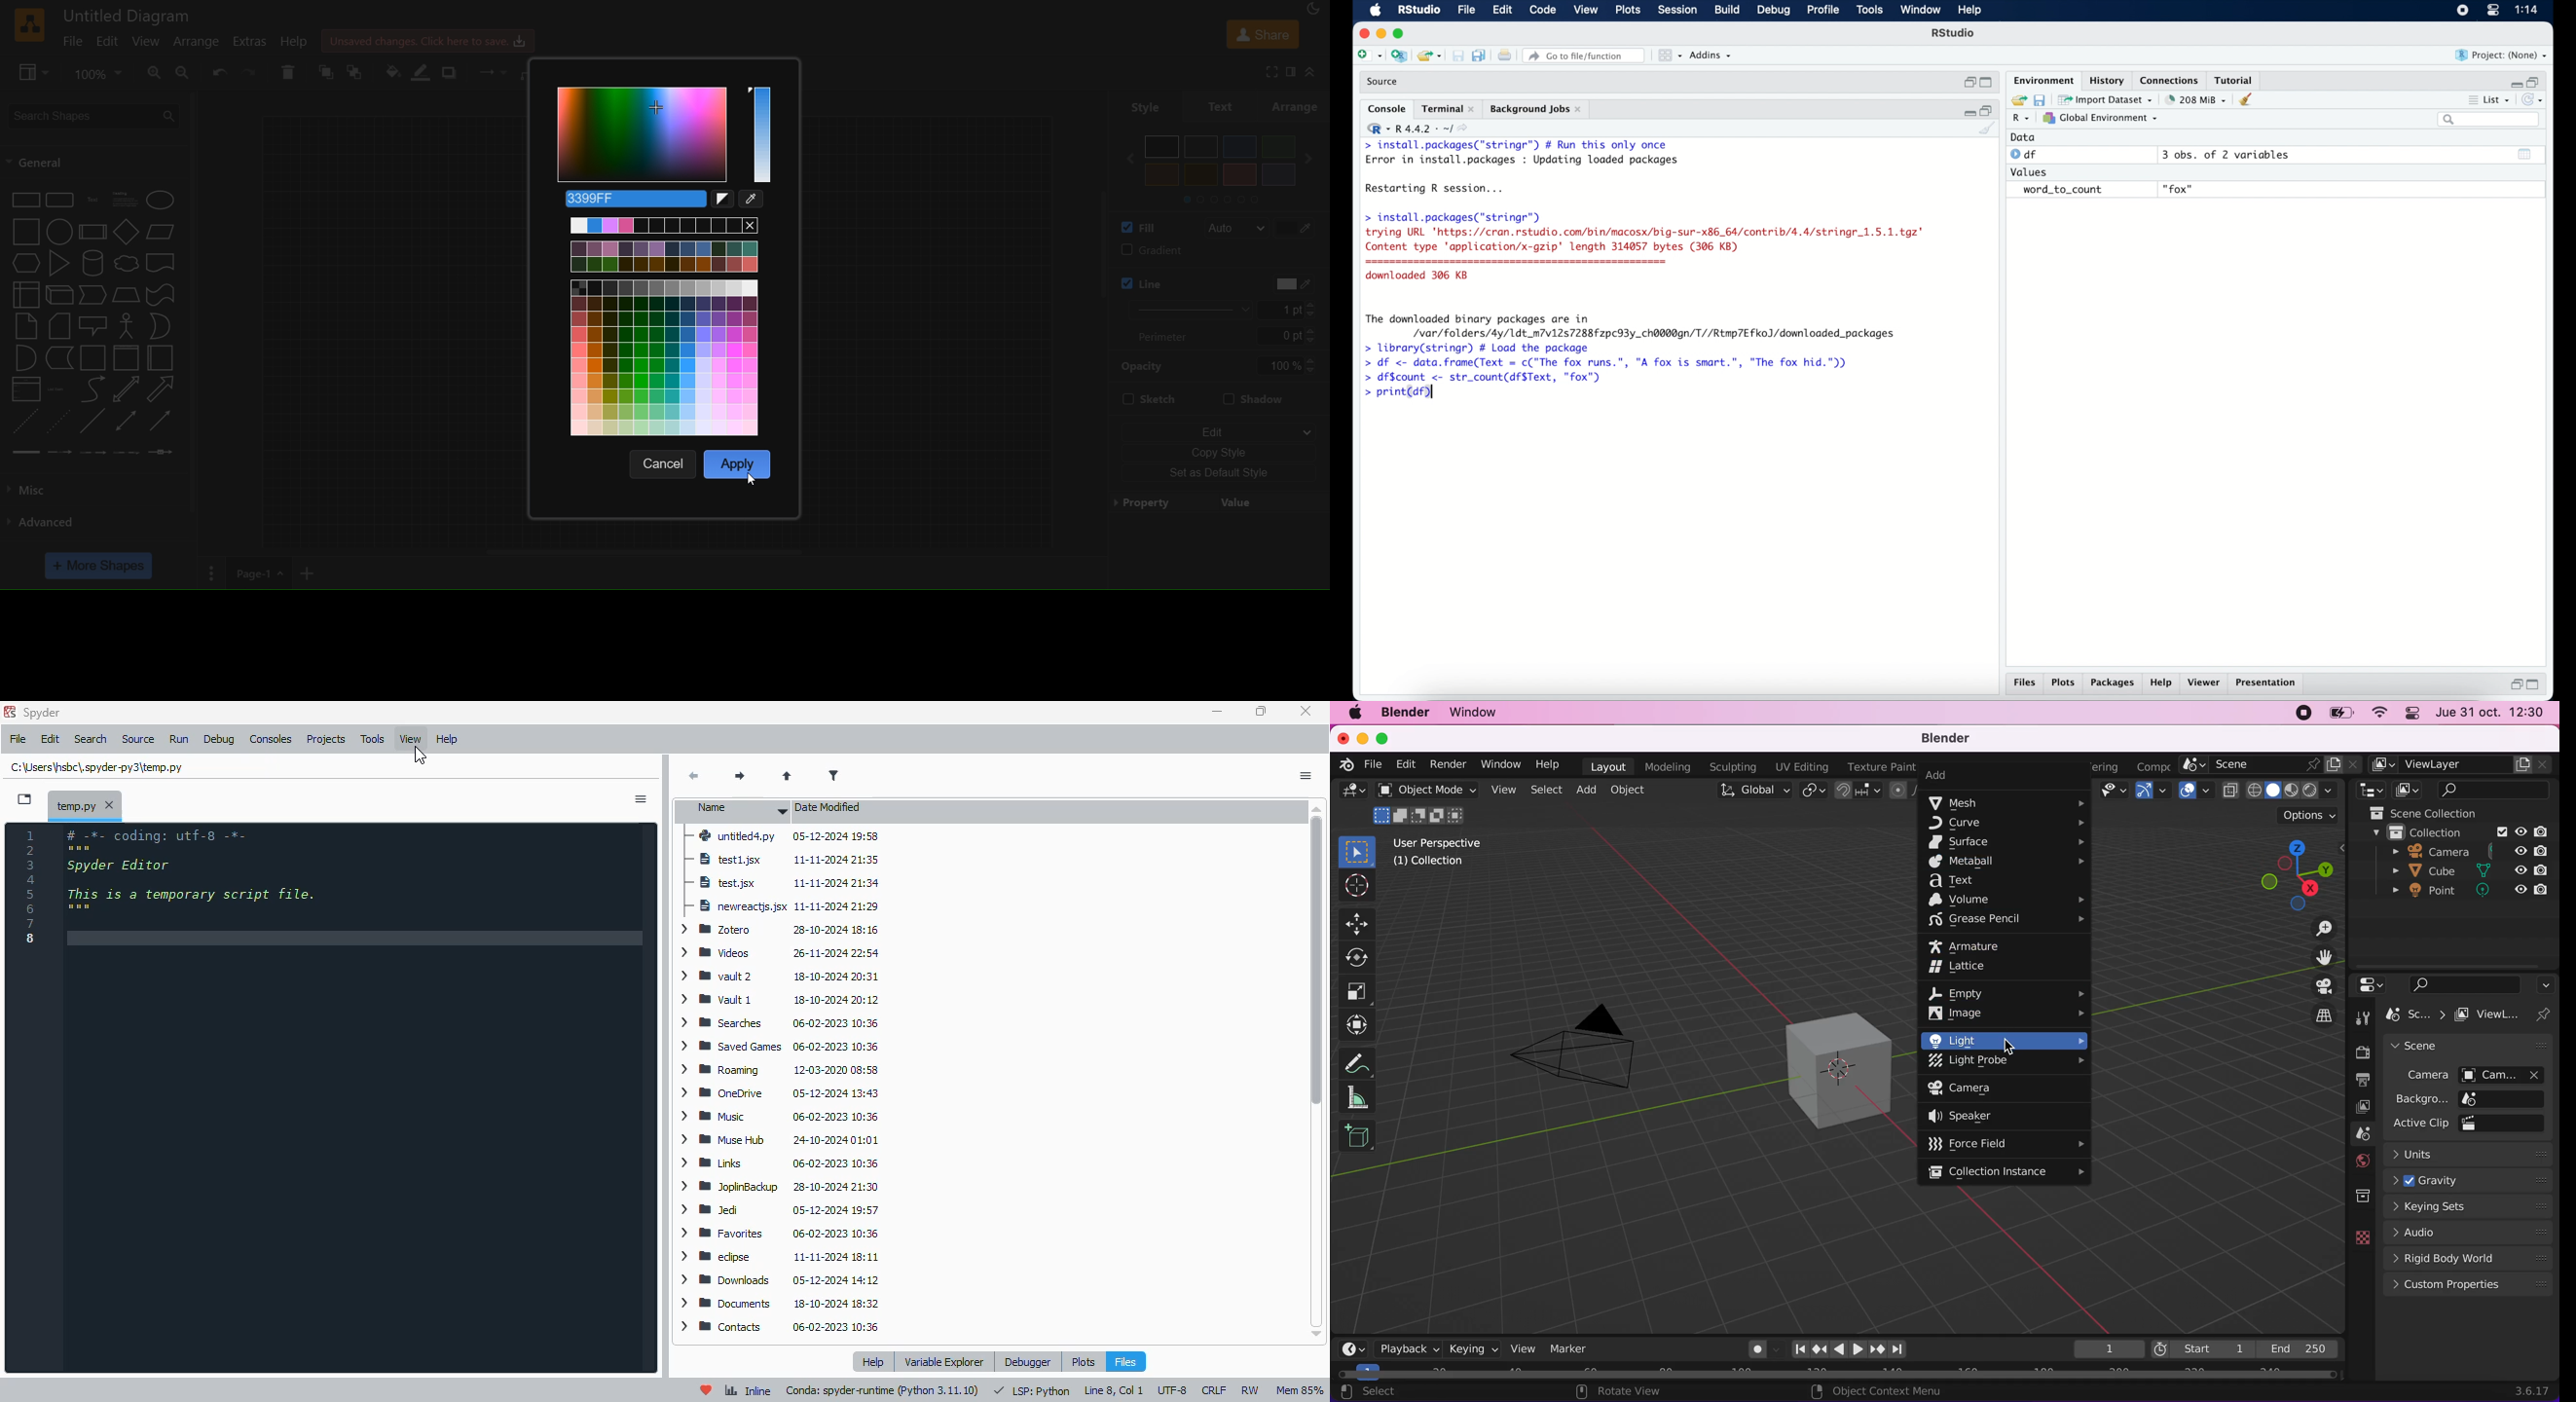  Describe the element at coordinates (781, 1279) in the screenshot. I see `downloads` at that location.